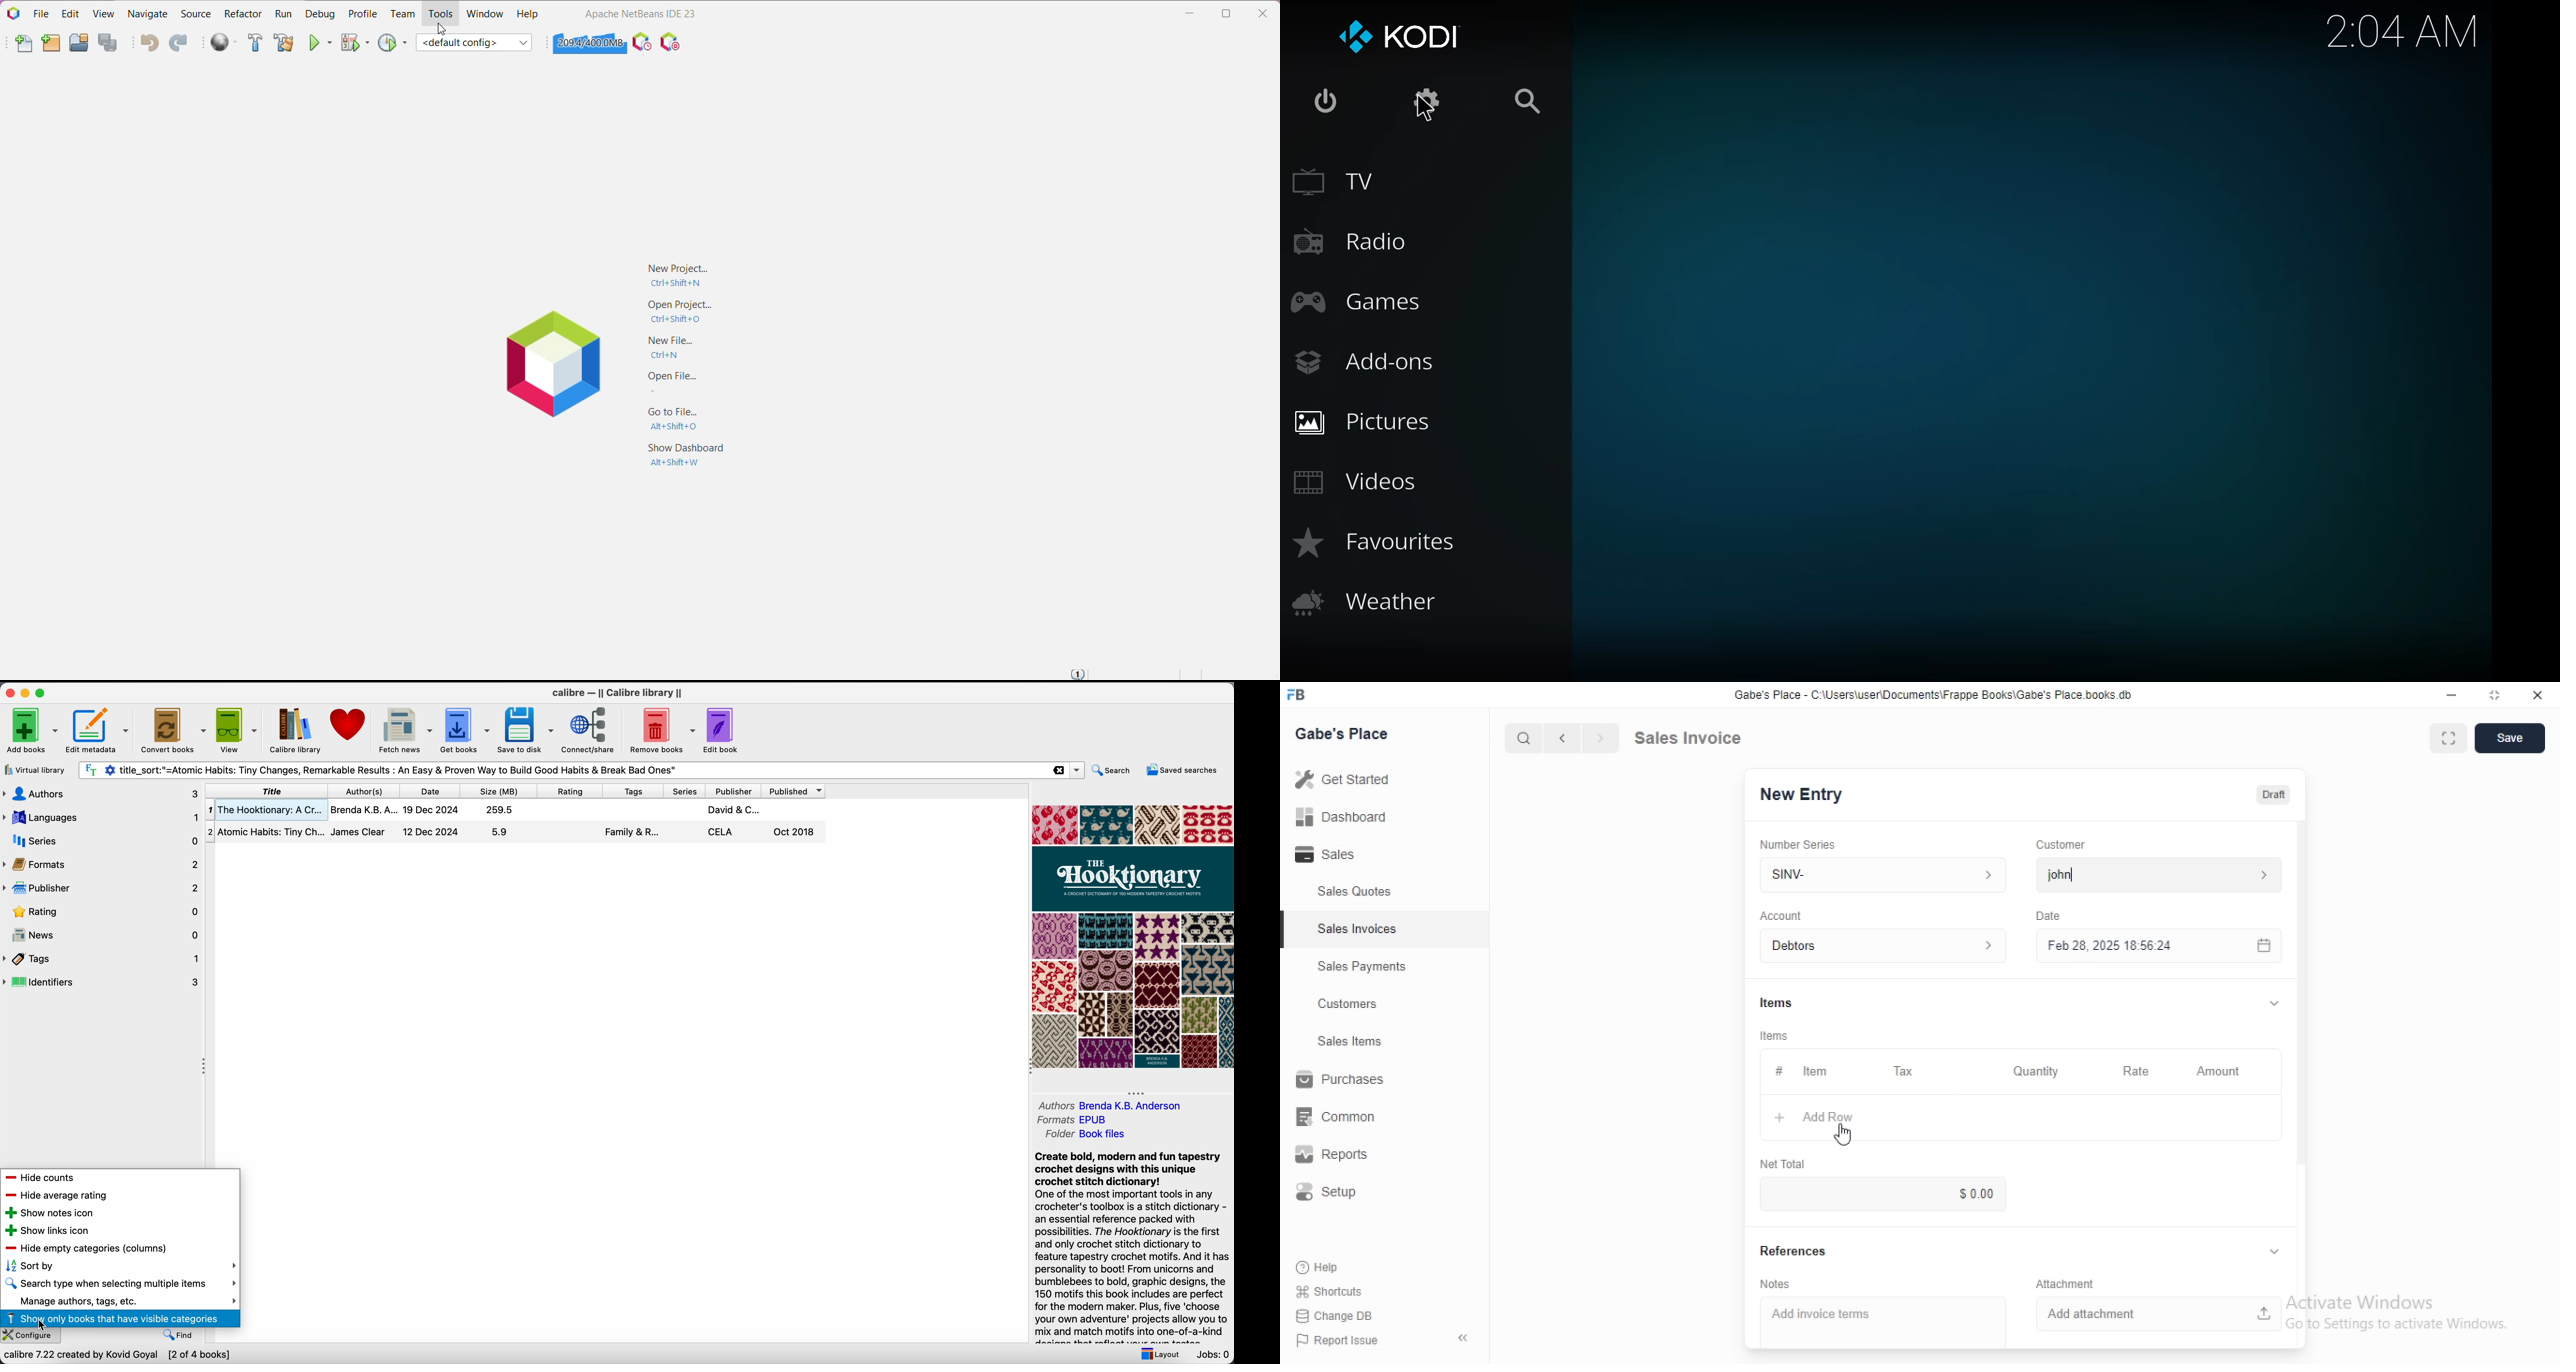  What do you see at coordinates (1337, 1266) in the screenshot?
I see `Help` at bounding box center [1337, 1266].